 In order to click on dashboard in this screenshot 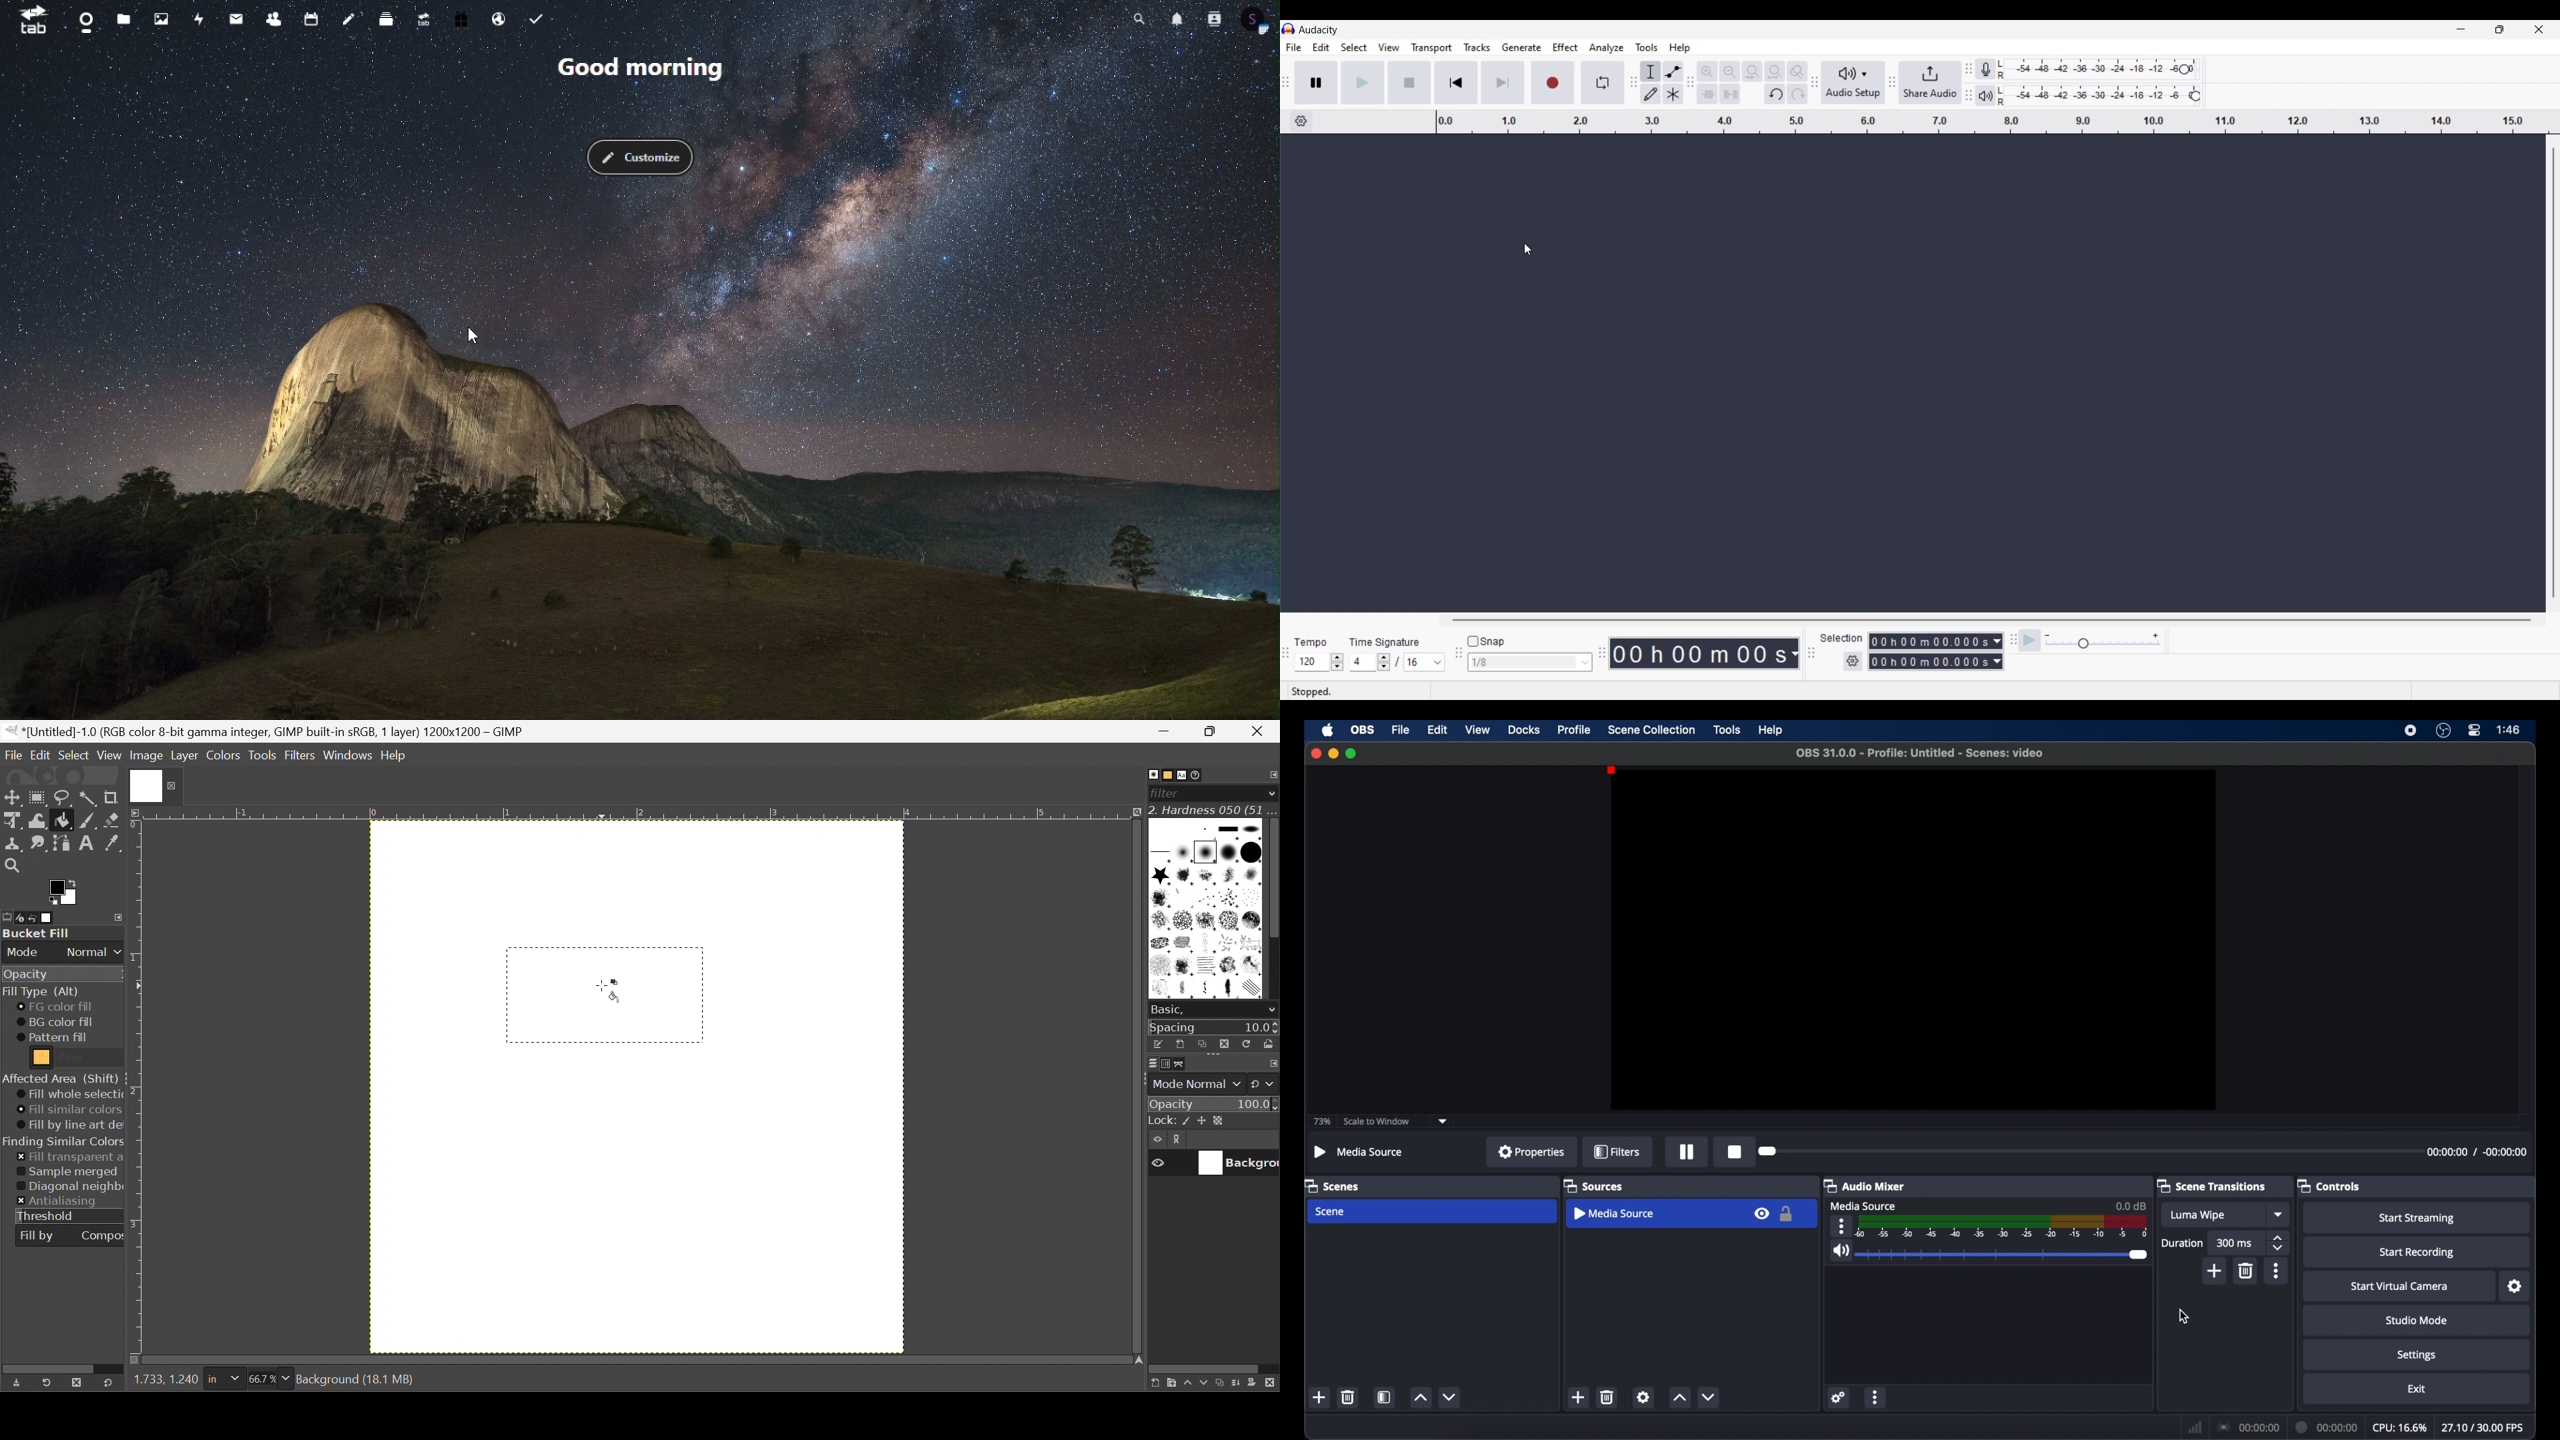, I will do `click(85, 21)`.